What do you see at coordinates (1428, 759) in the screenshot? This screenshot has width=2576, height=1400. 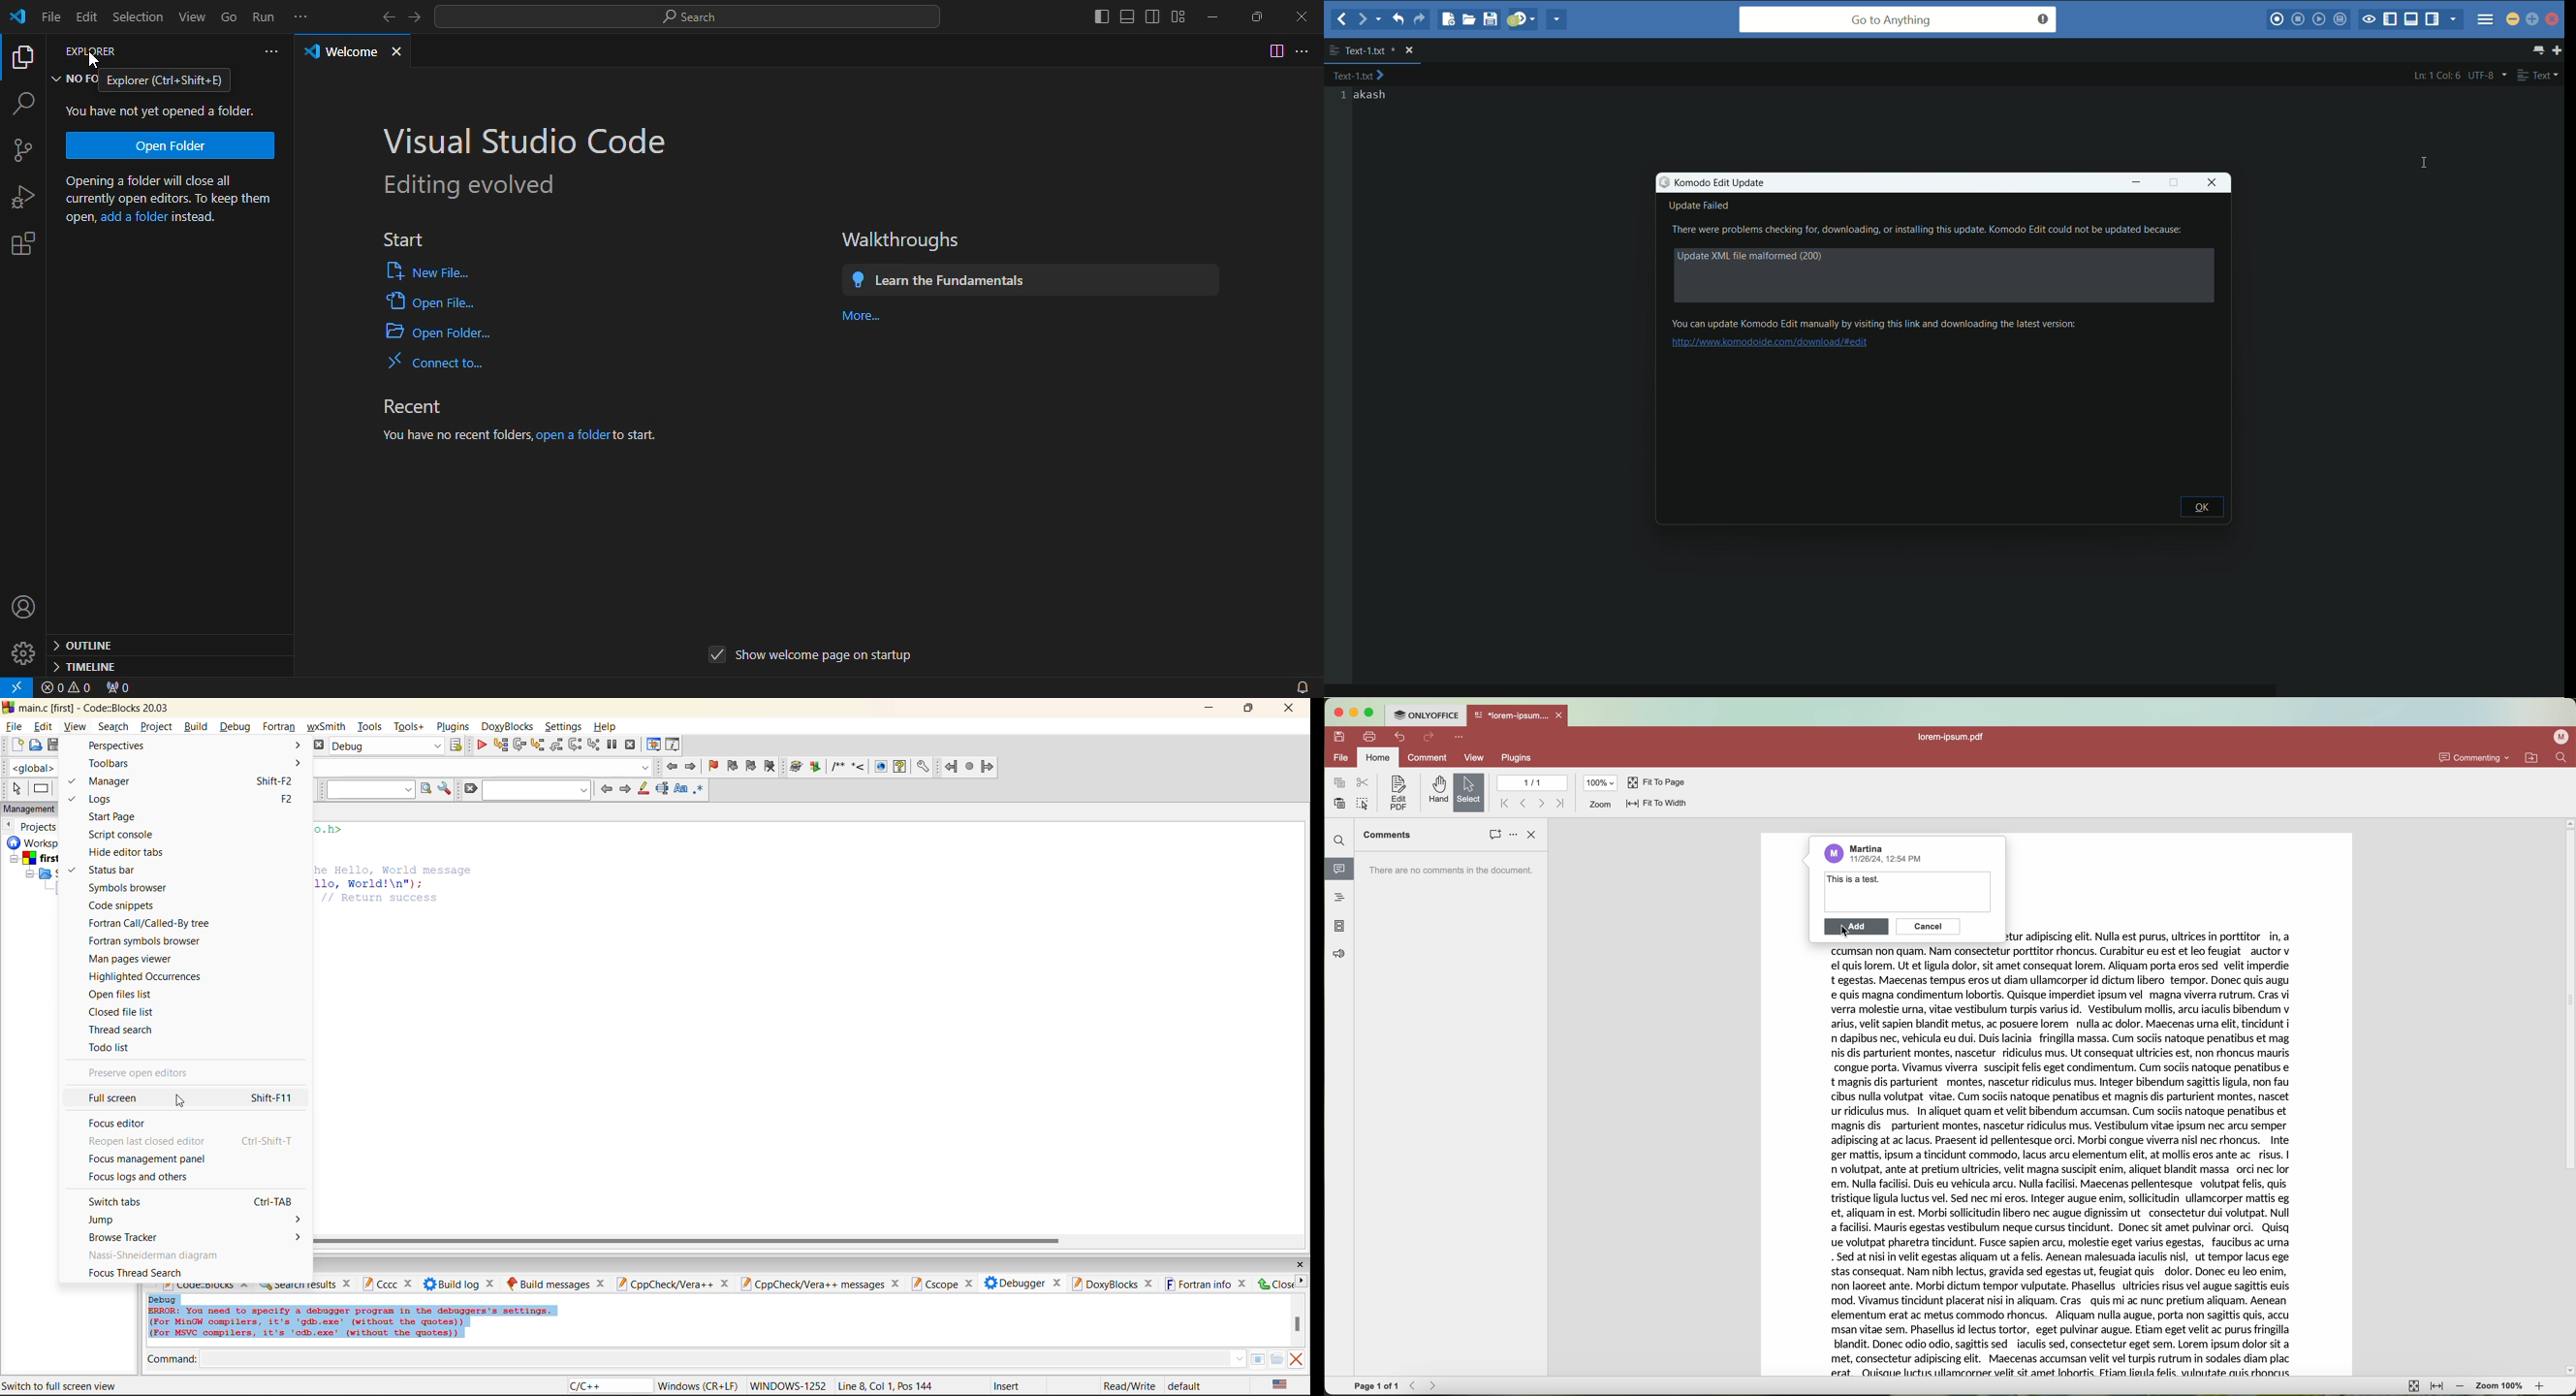 I see `comment` at bounding box center [1428, 759].